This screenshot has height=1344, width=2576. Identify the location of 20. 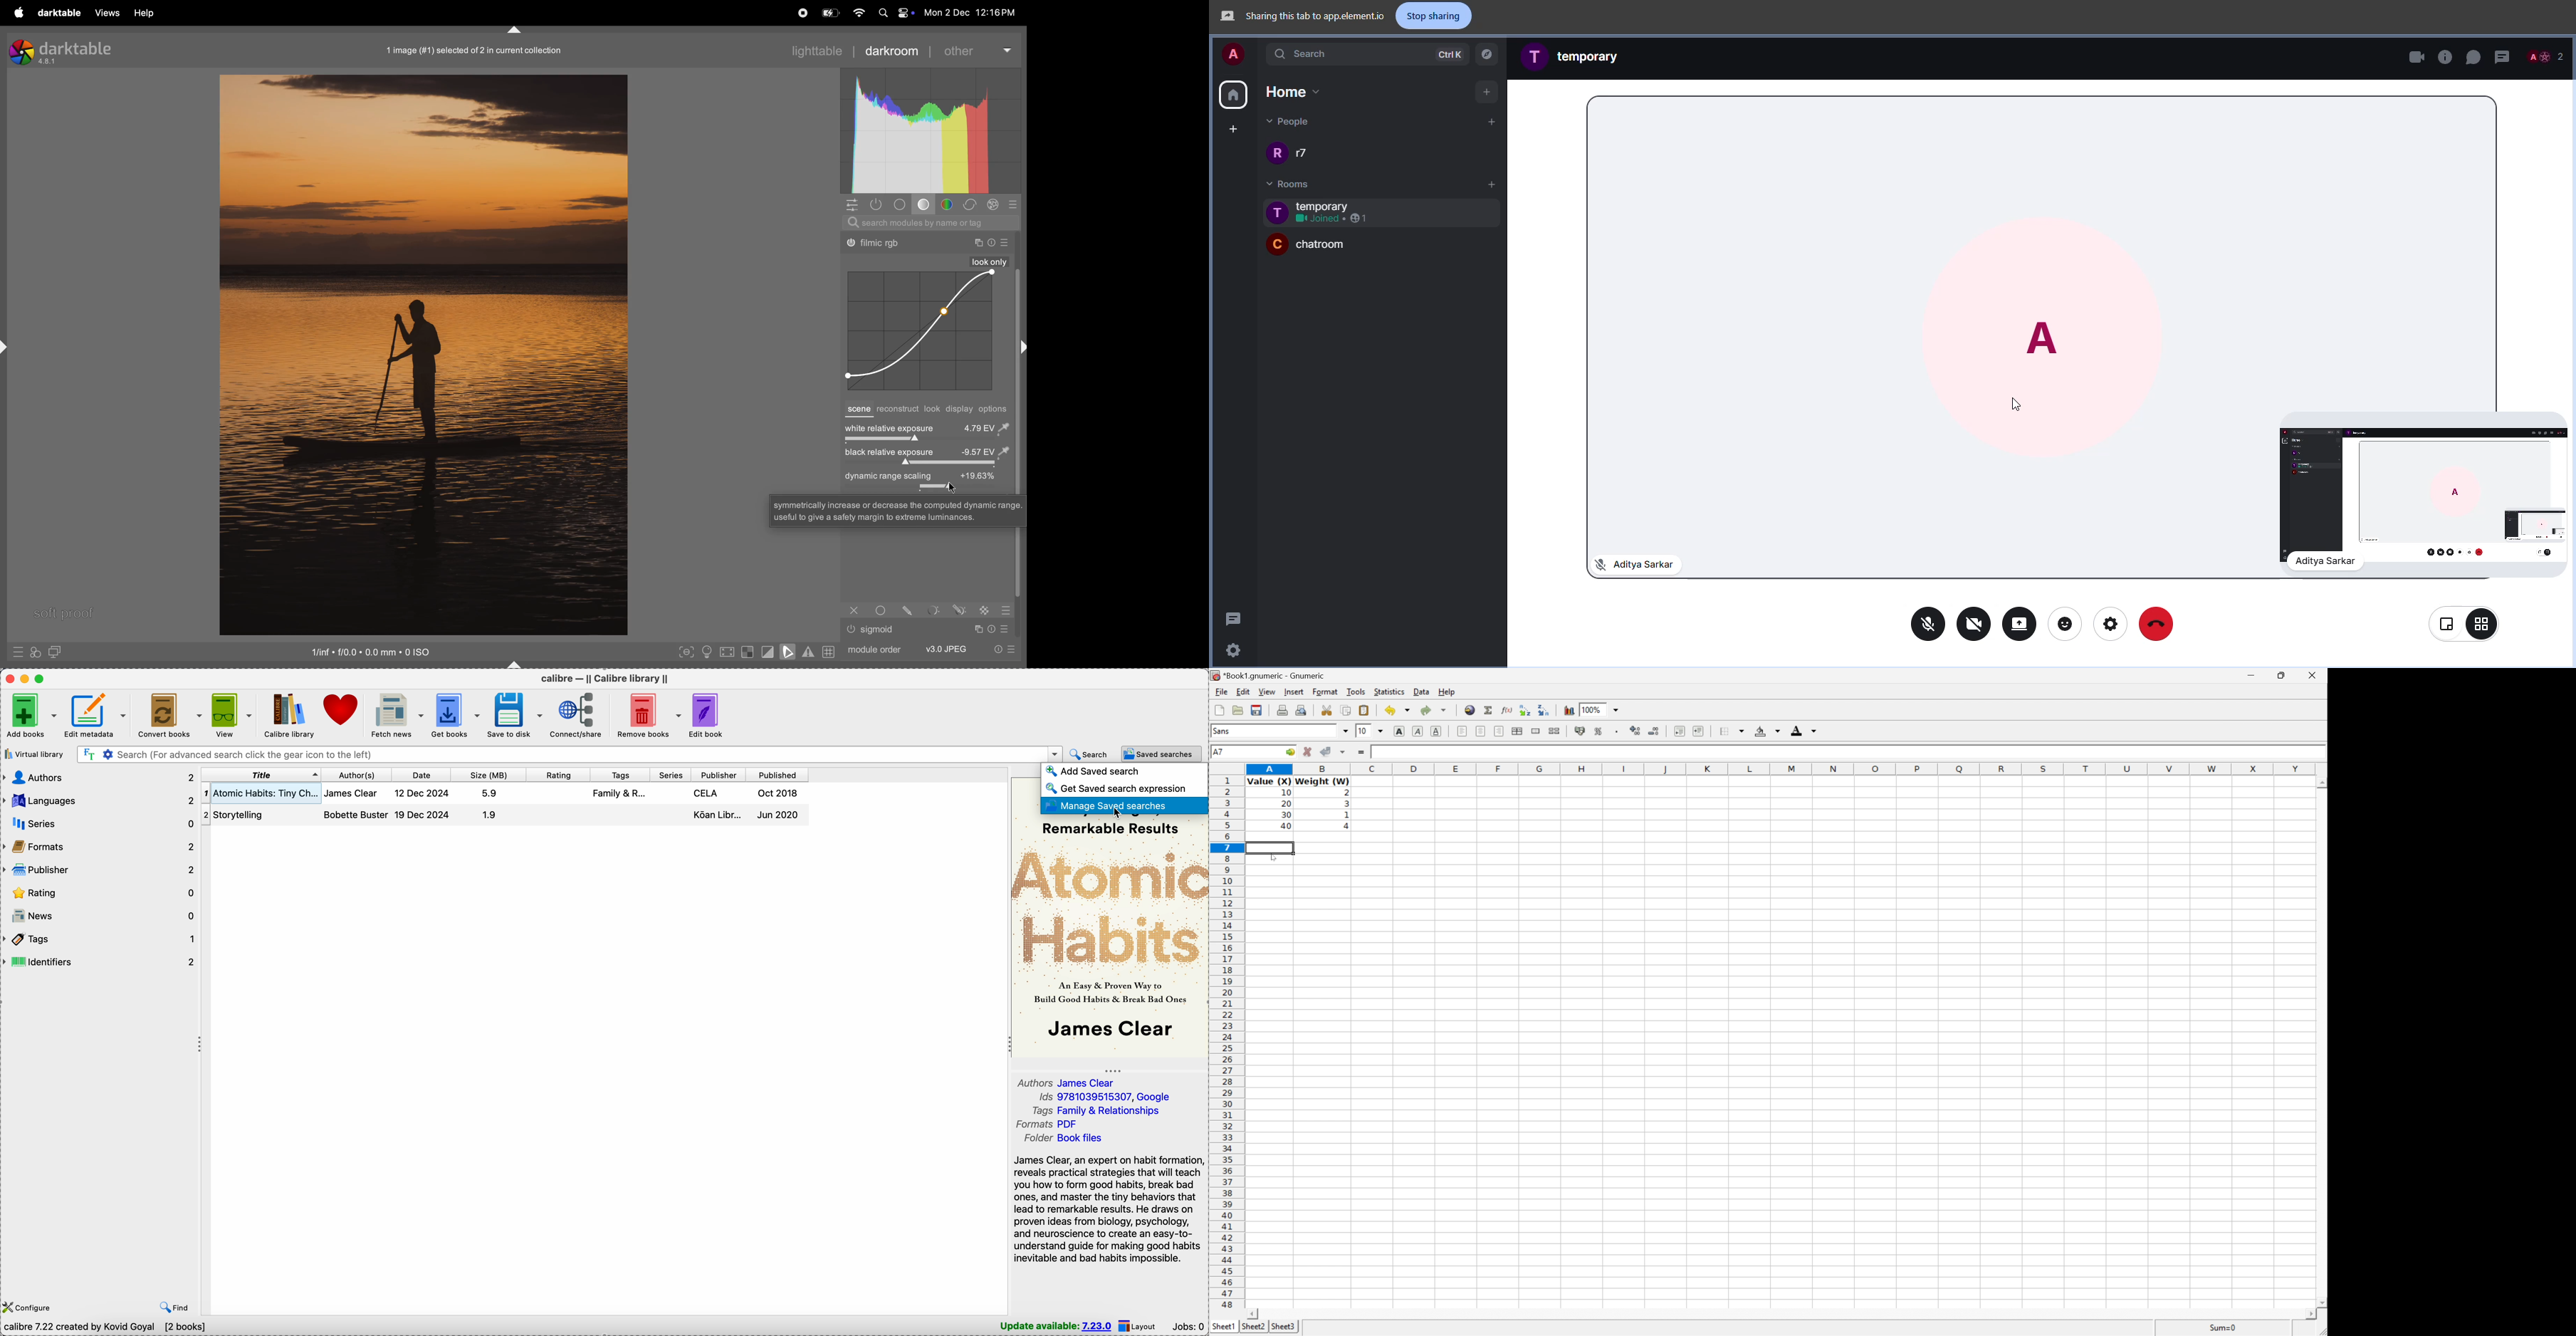
(1287, 802).